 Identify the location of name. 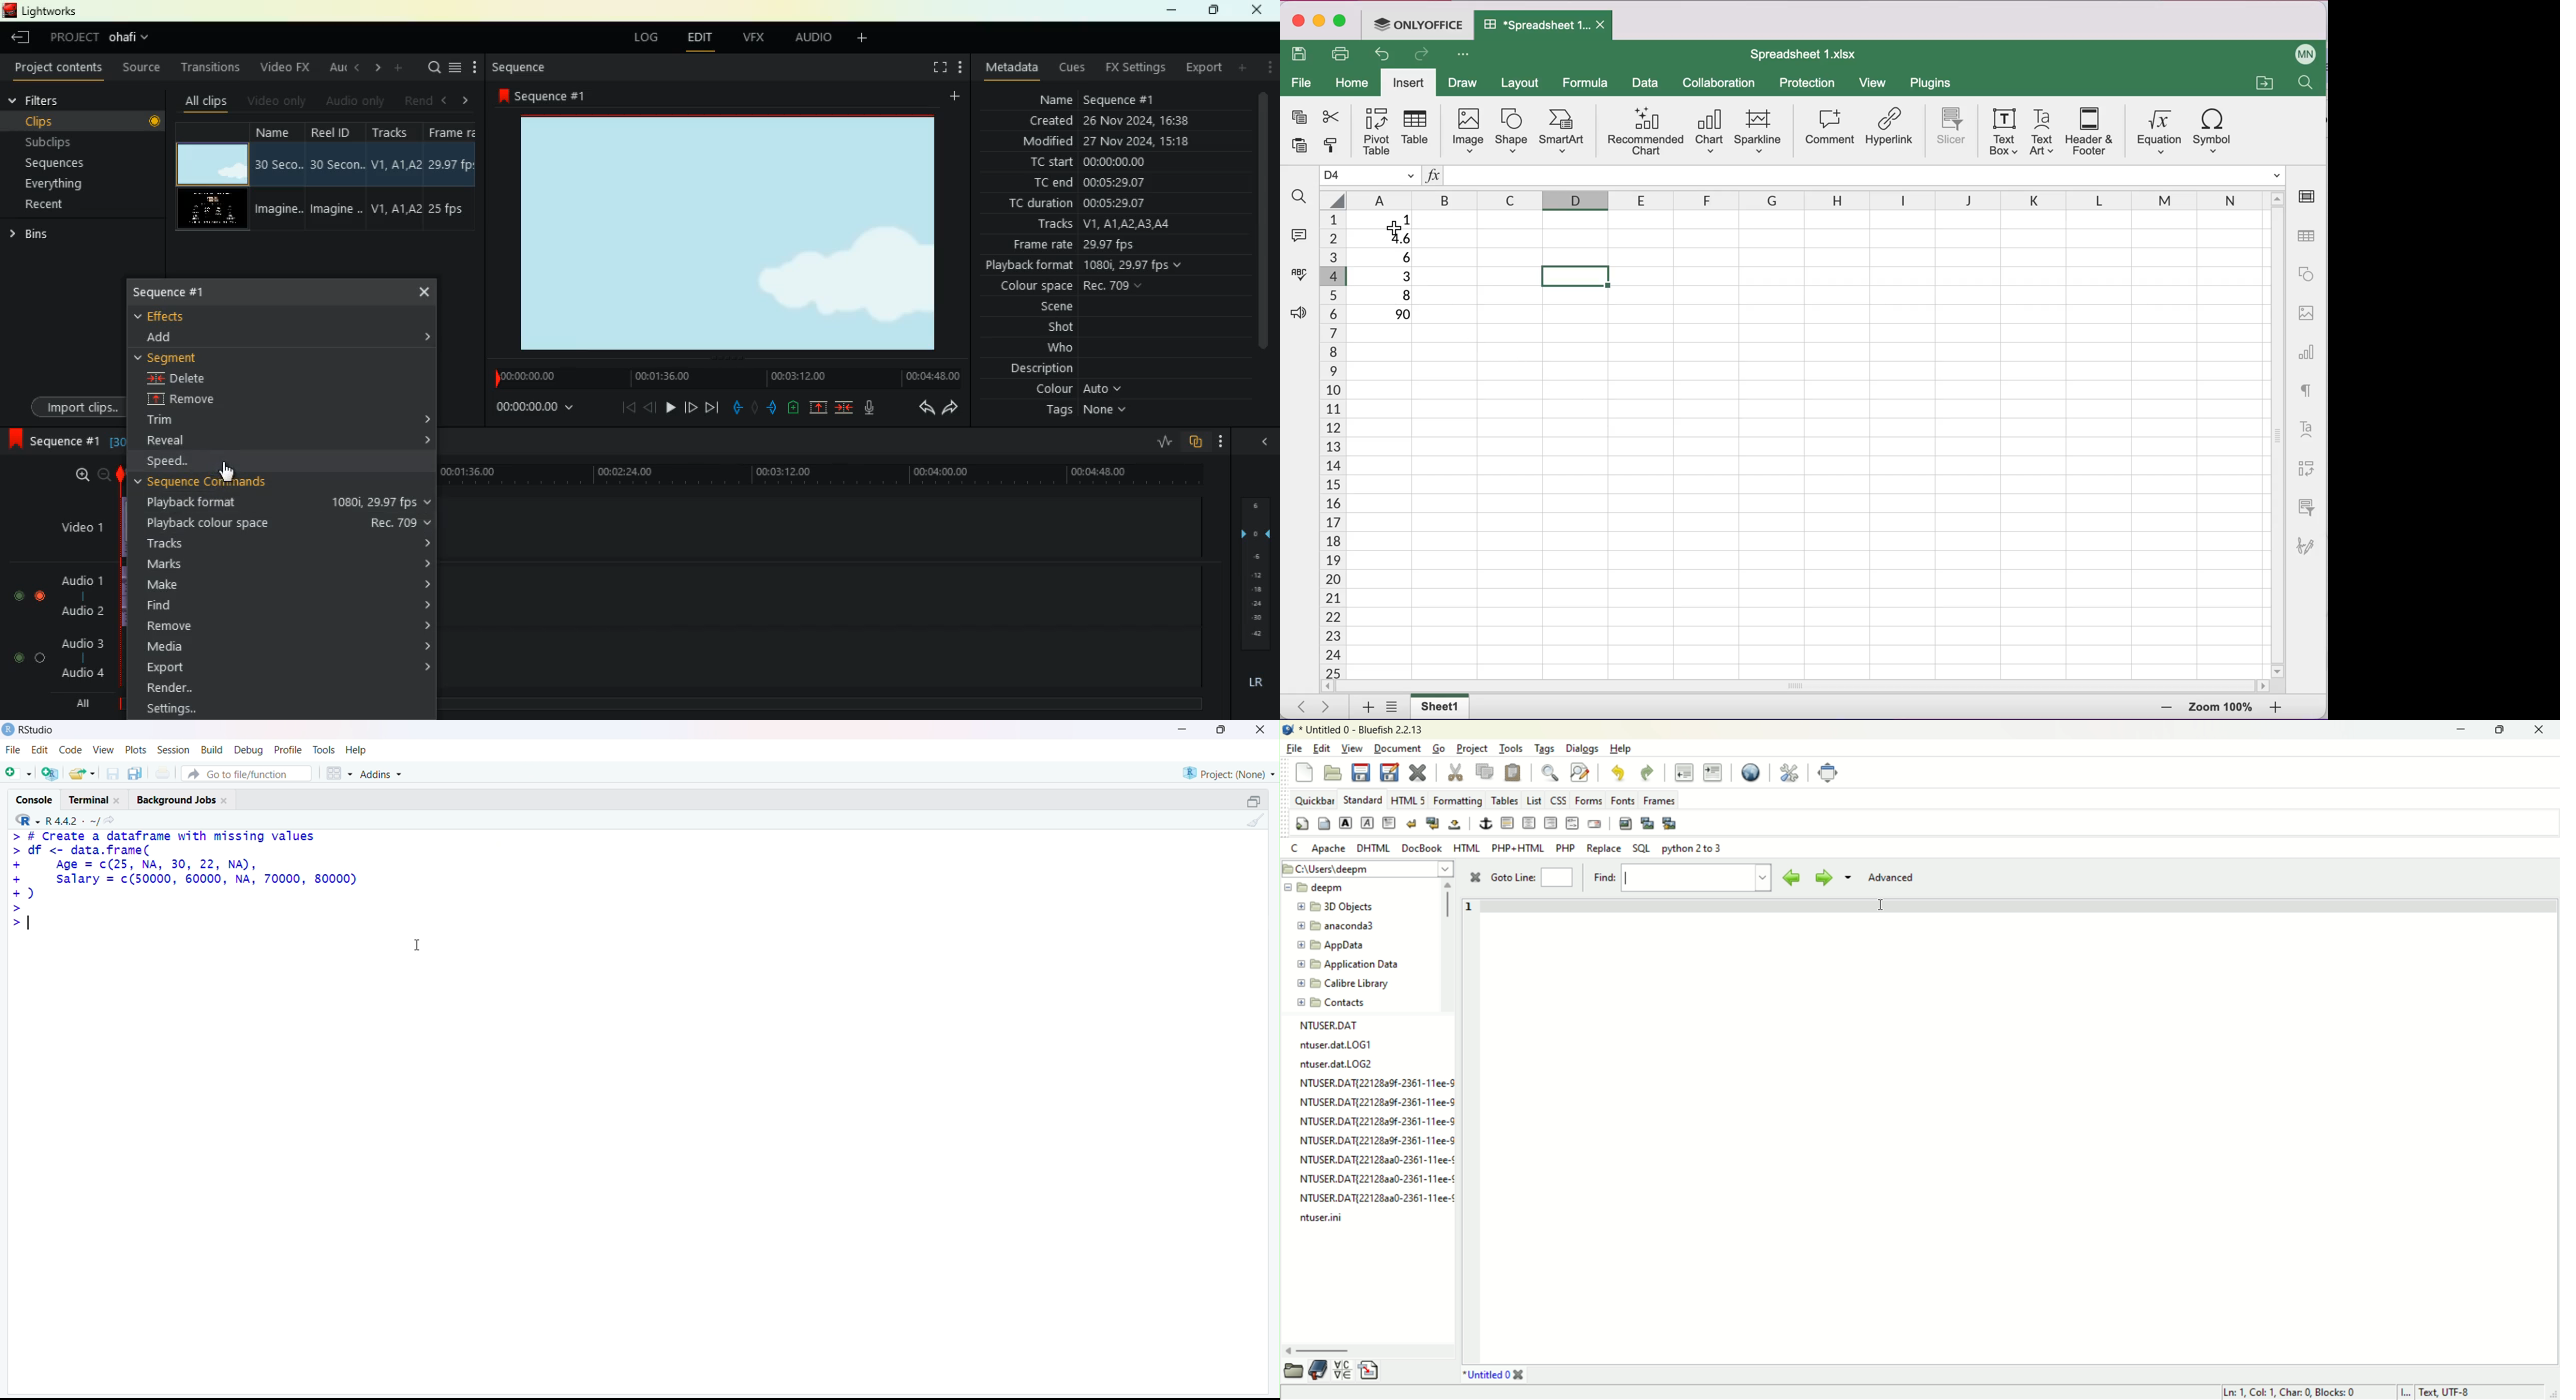
(1092, 99).